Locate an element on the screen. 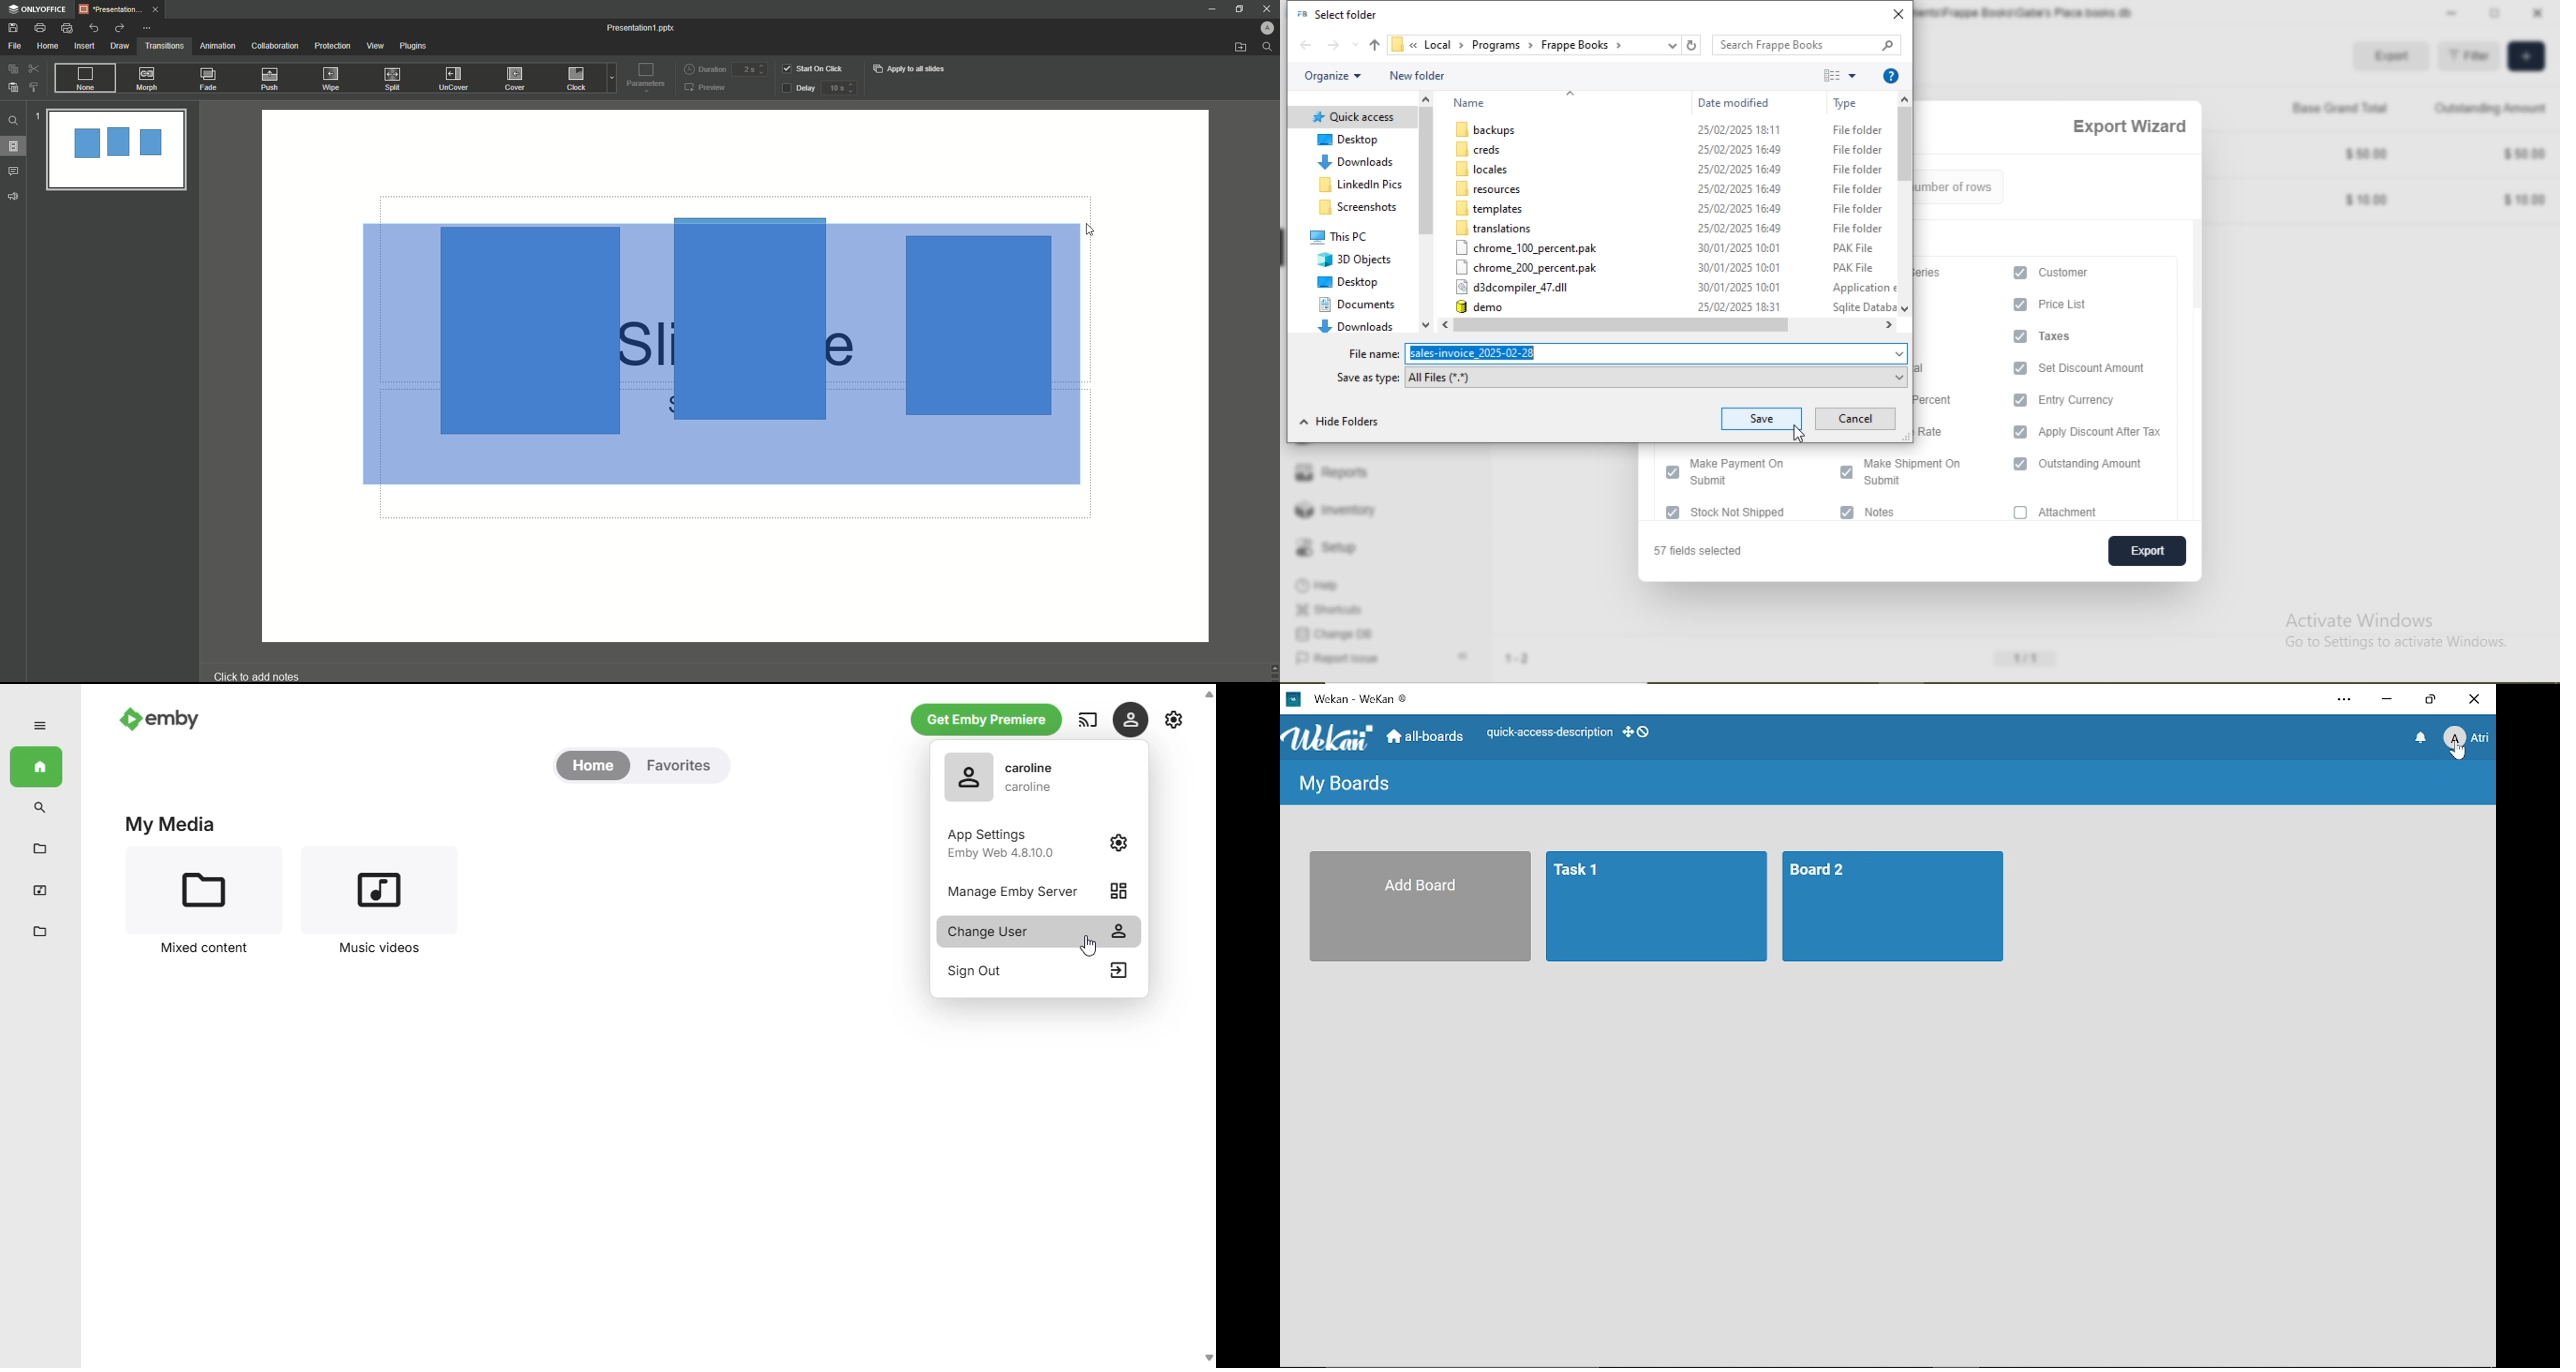  File folder is located at coordinates (1855, 149).